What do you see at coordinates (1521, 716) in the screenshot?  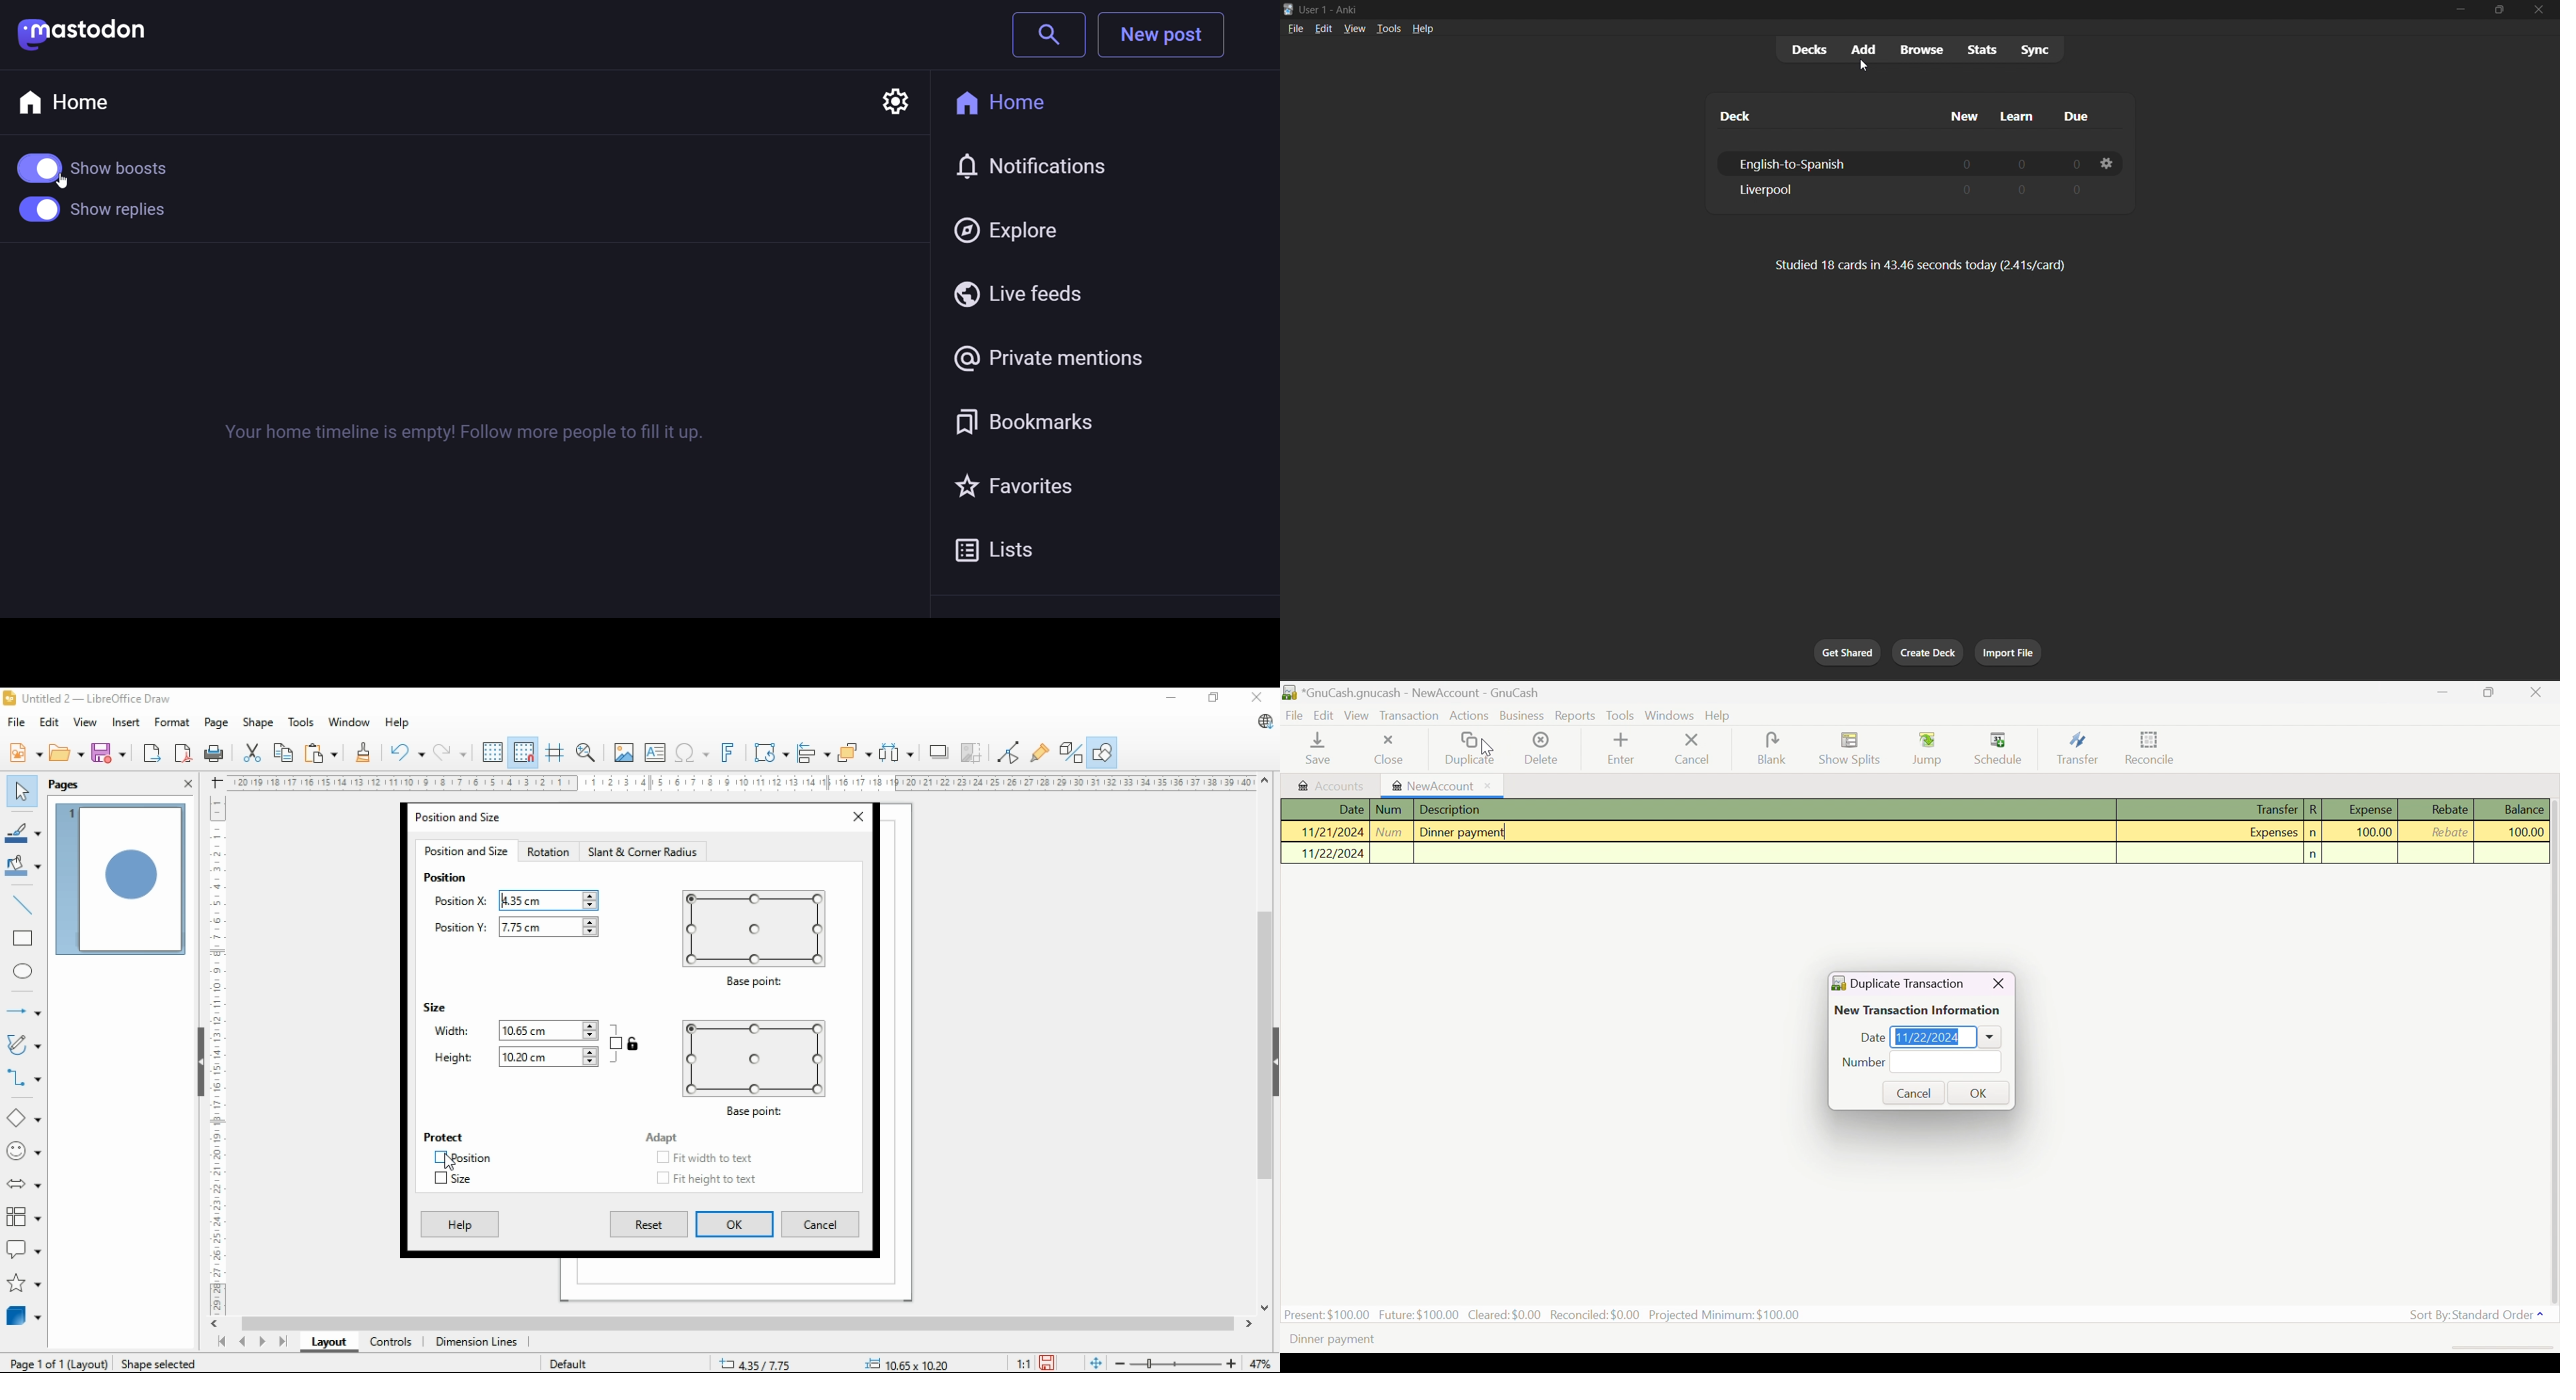 I see `Business` at bounding box center [1521, 716].